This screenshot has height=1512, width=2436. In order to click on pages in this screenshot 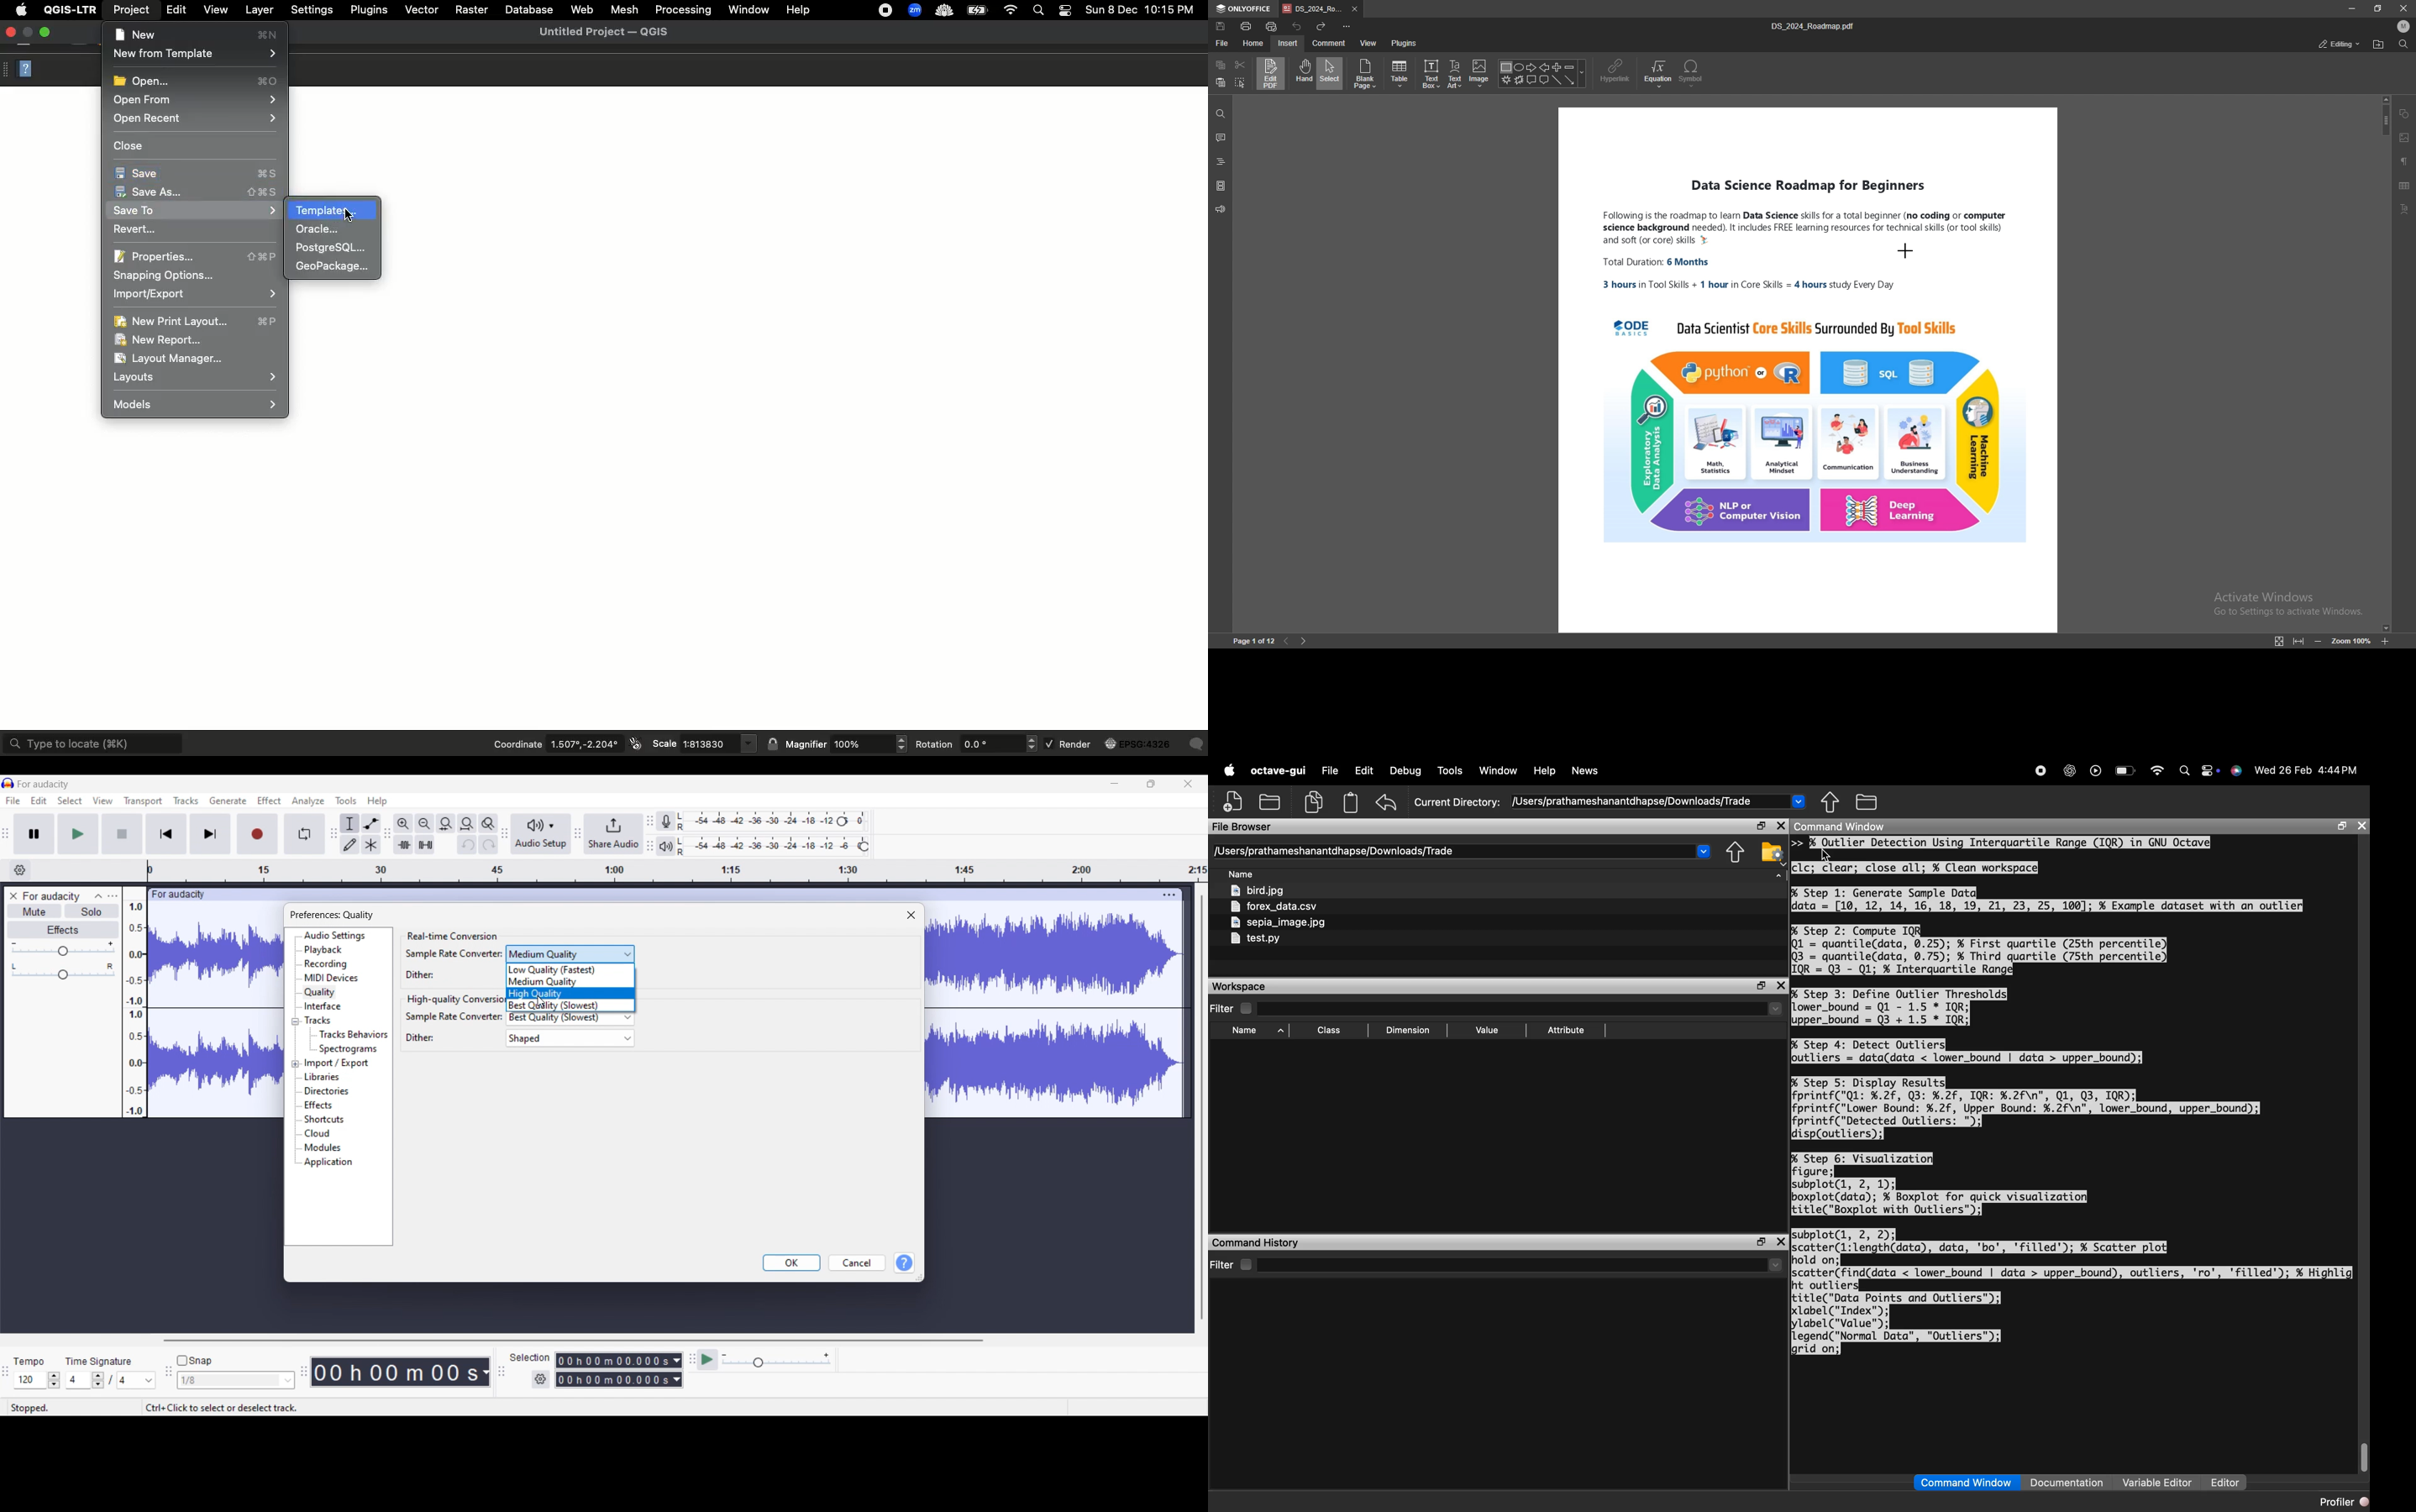, I will do `click(1221, 185)`.